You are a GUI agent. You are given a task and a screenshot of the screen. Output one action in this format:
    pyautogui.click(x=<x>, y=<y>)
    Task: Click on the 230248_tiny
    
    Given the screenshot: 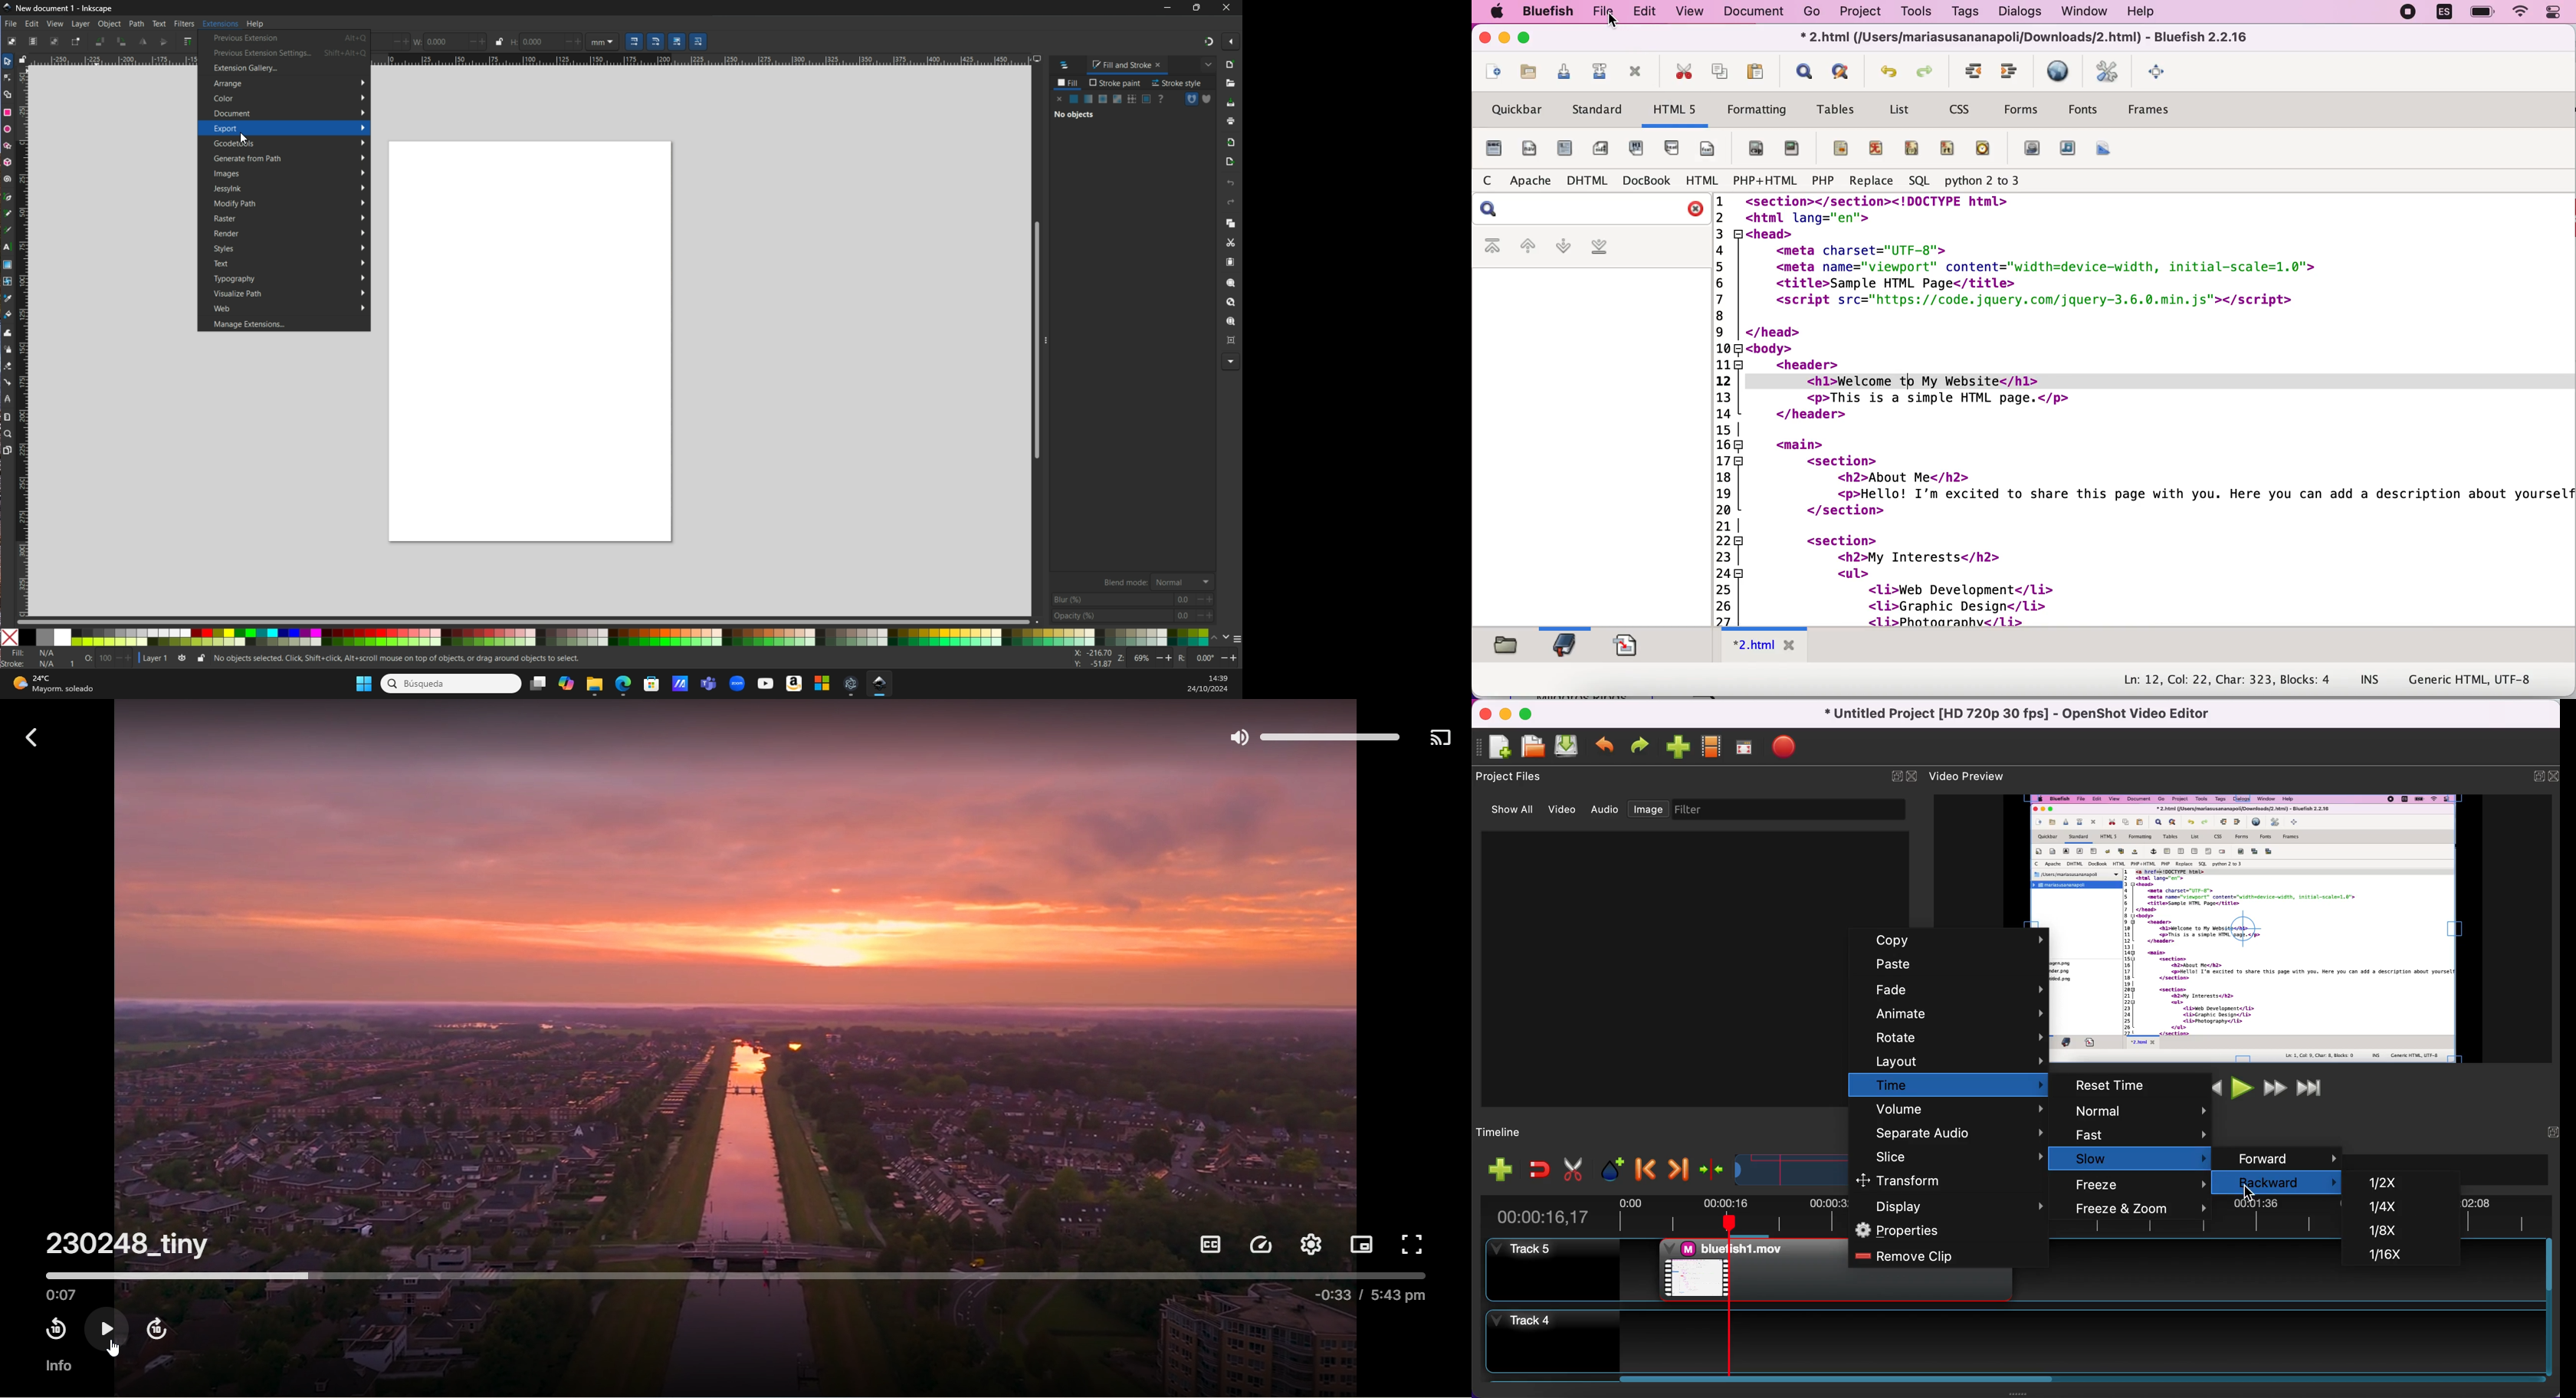 What is the action you would take?
    pyautogui.click(x=130, y=1243)
    